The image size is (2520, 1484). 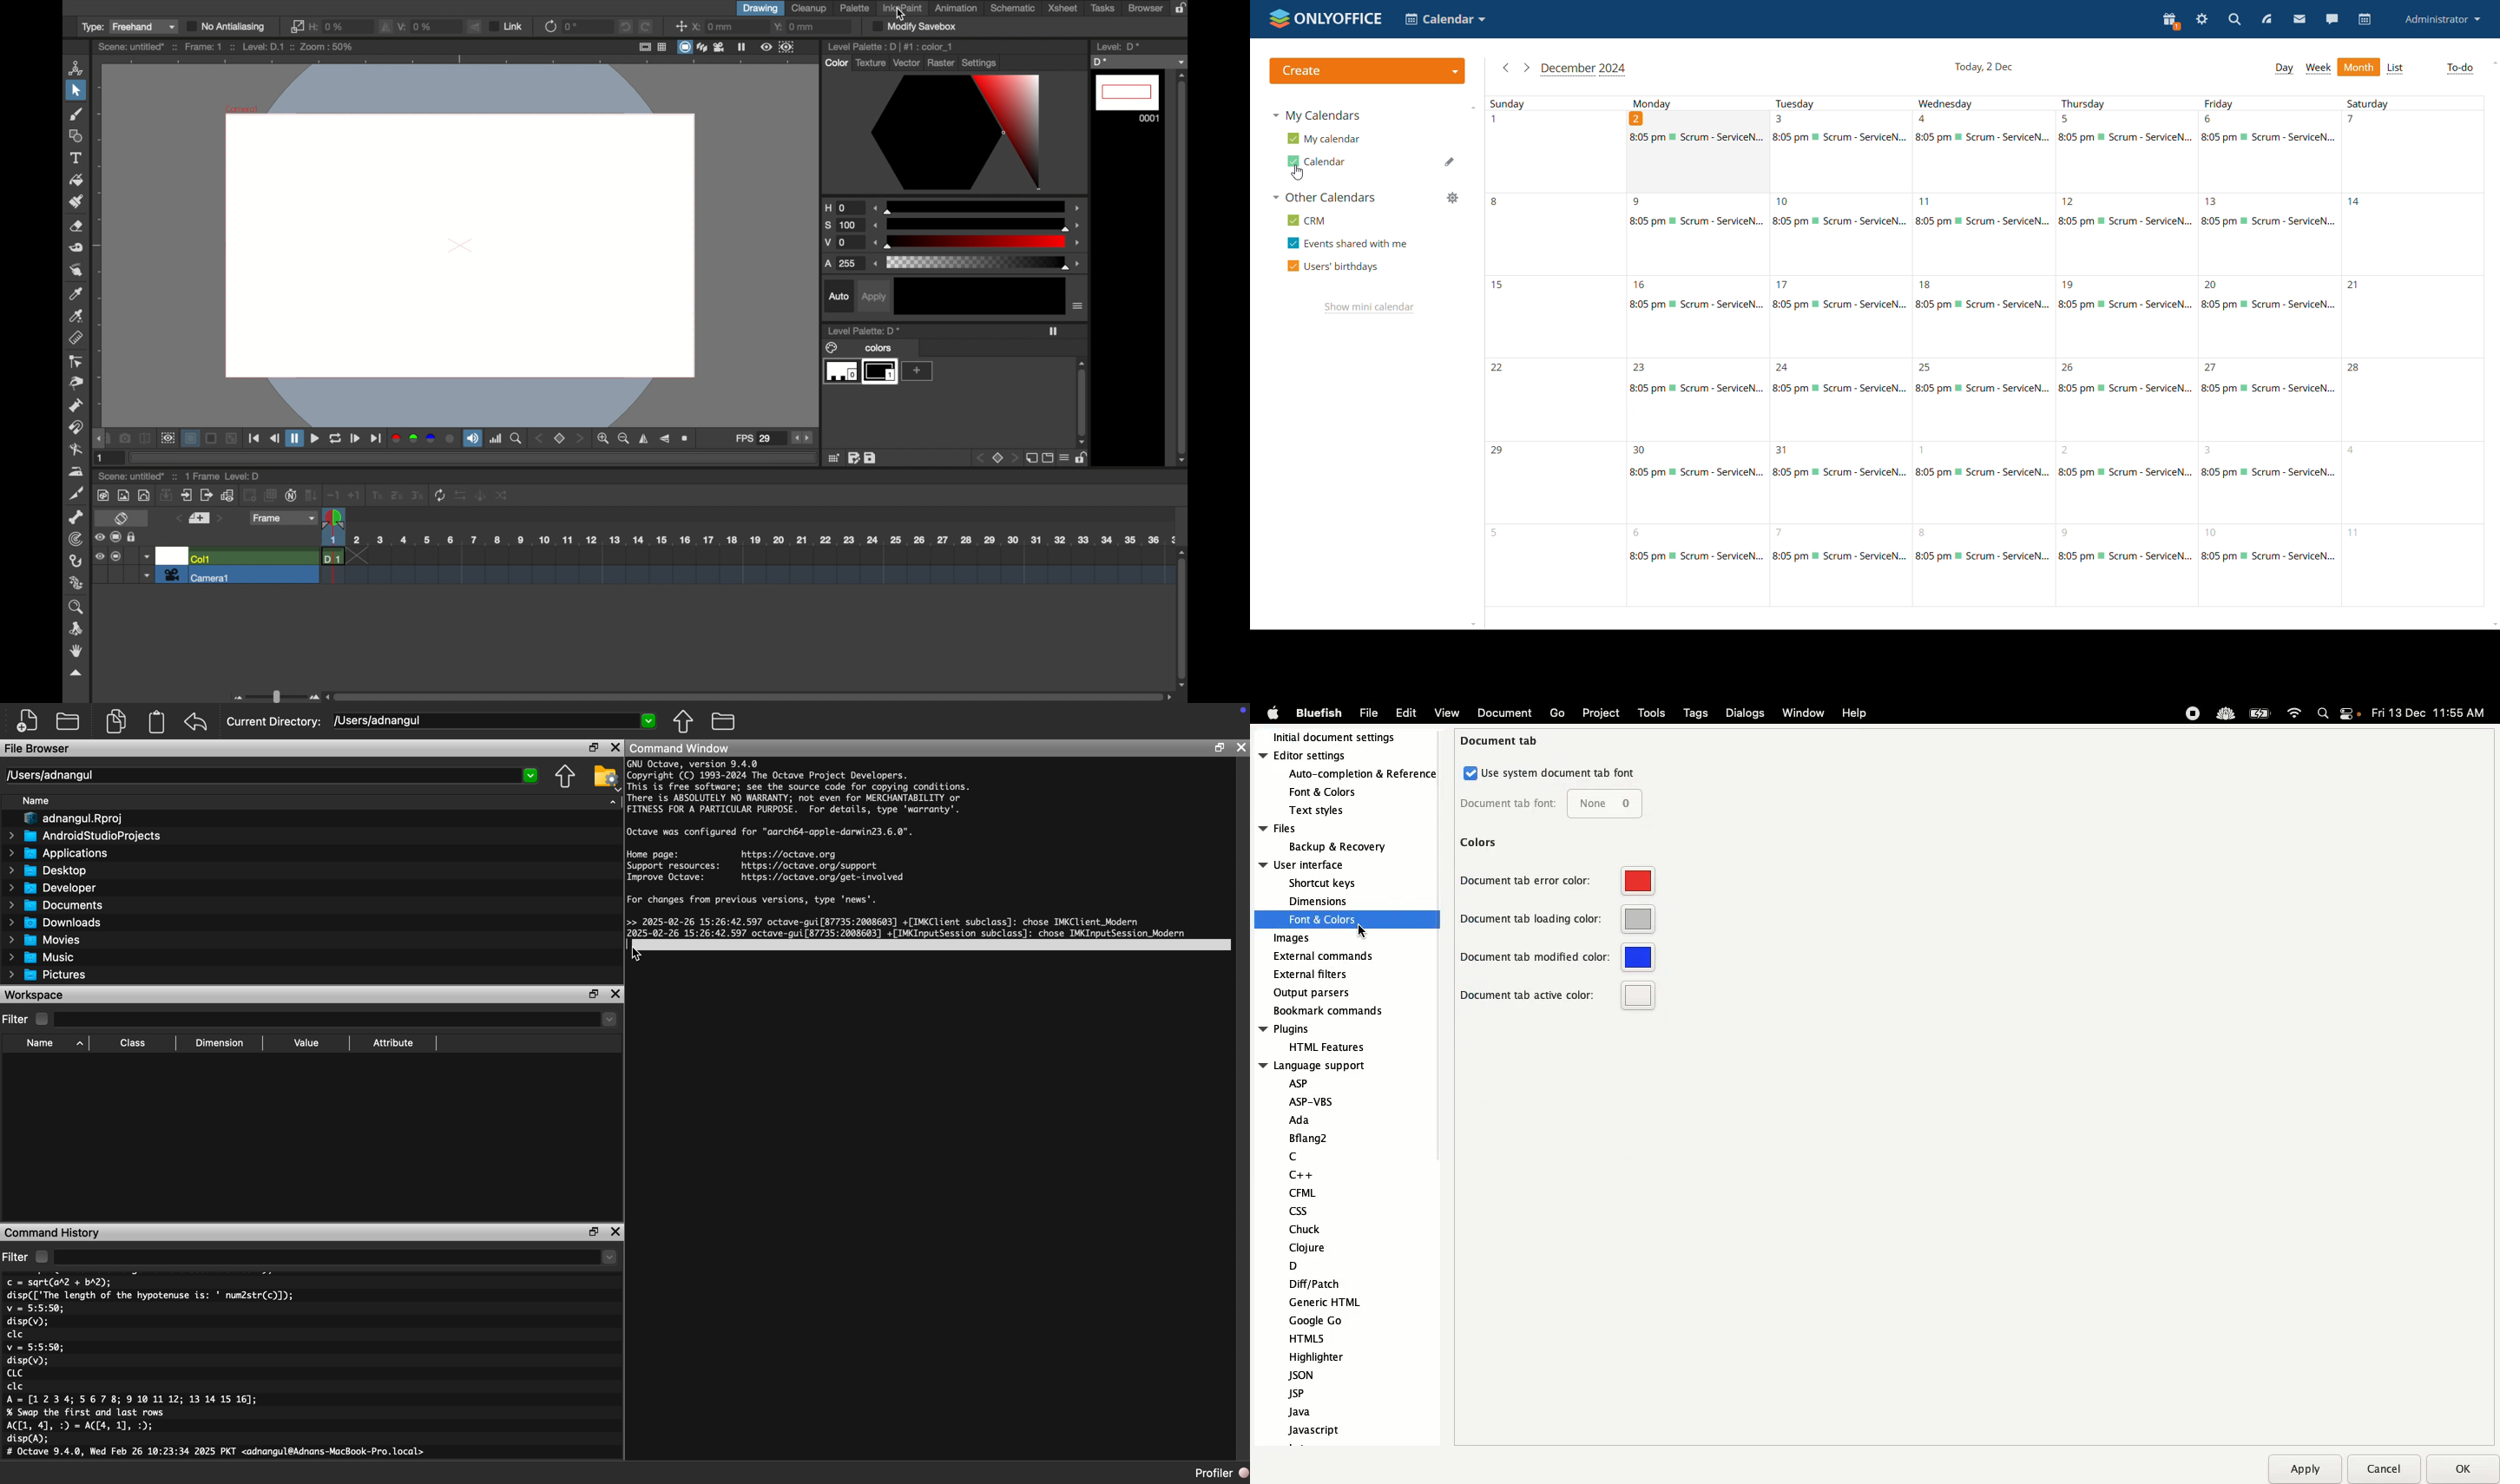 I want to click on shortcut keys, so click(x=1324, y=884).